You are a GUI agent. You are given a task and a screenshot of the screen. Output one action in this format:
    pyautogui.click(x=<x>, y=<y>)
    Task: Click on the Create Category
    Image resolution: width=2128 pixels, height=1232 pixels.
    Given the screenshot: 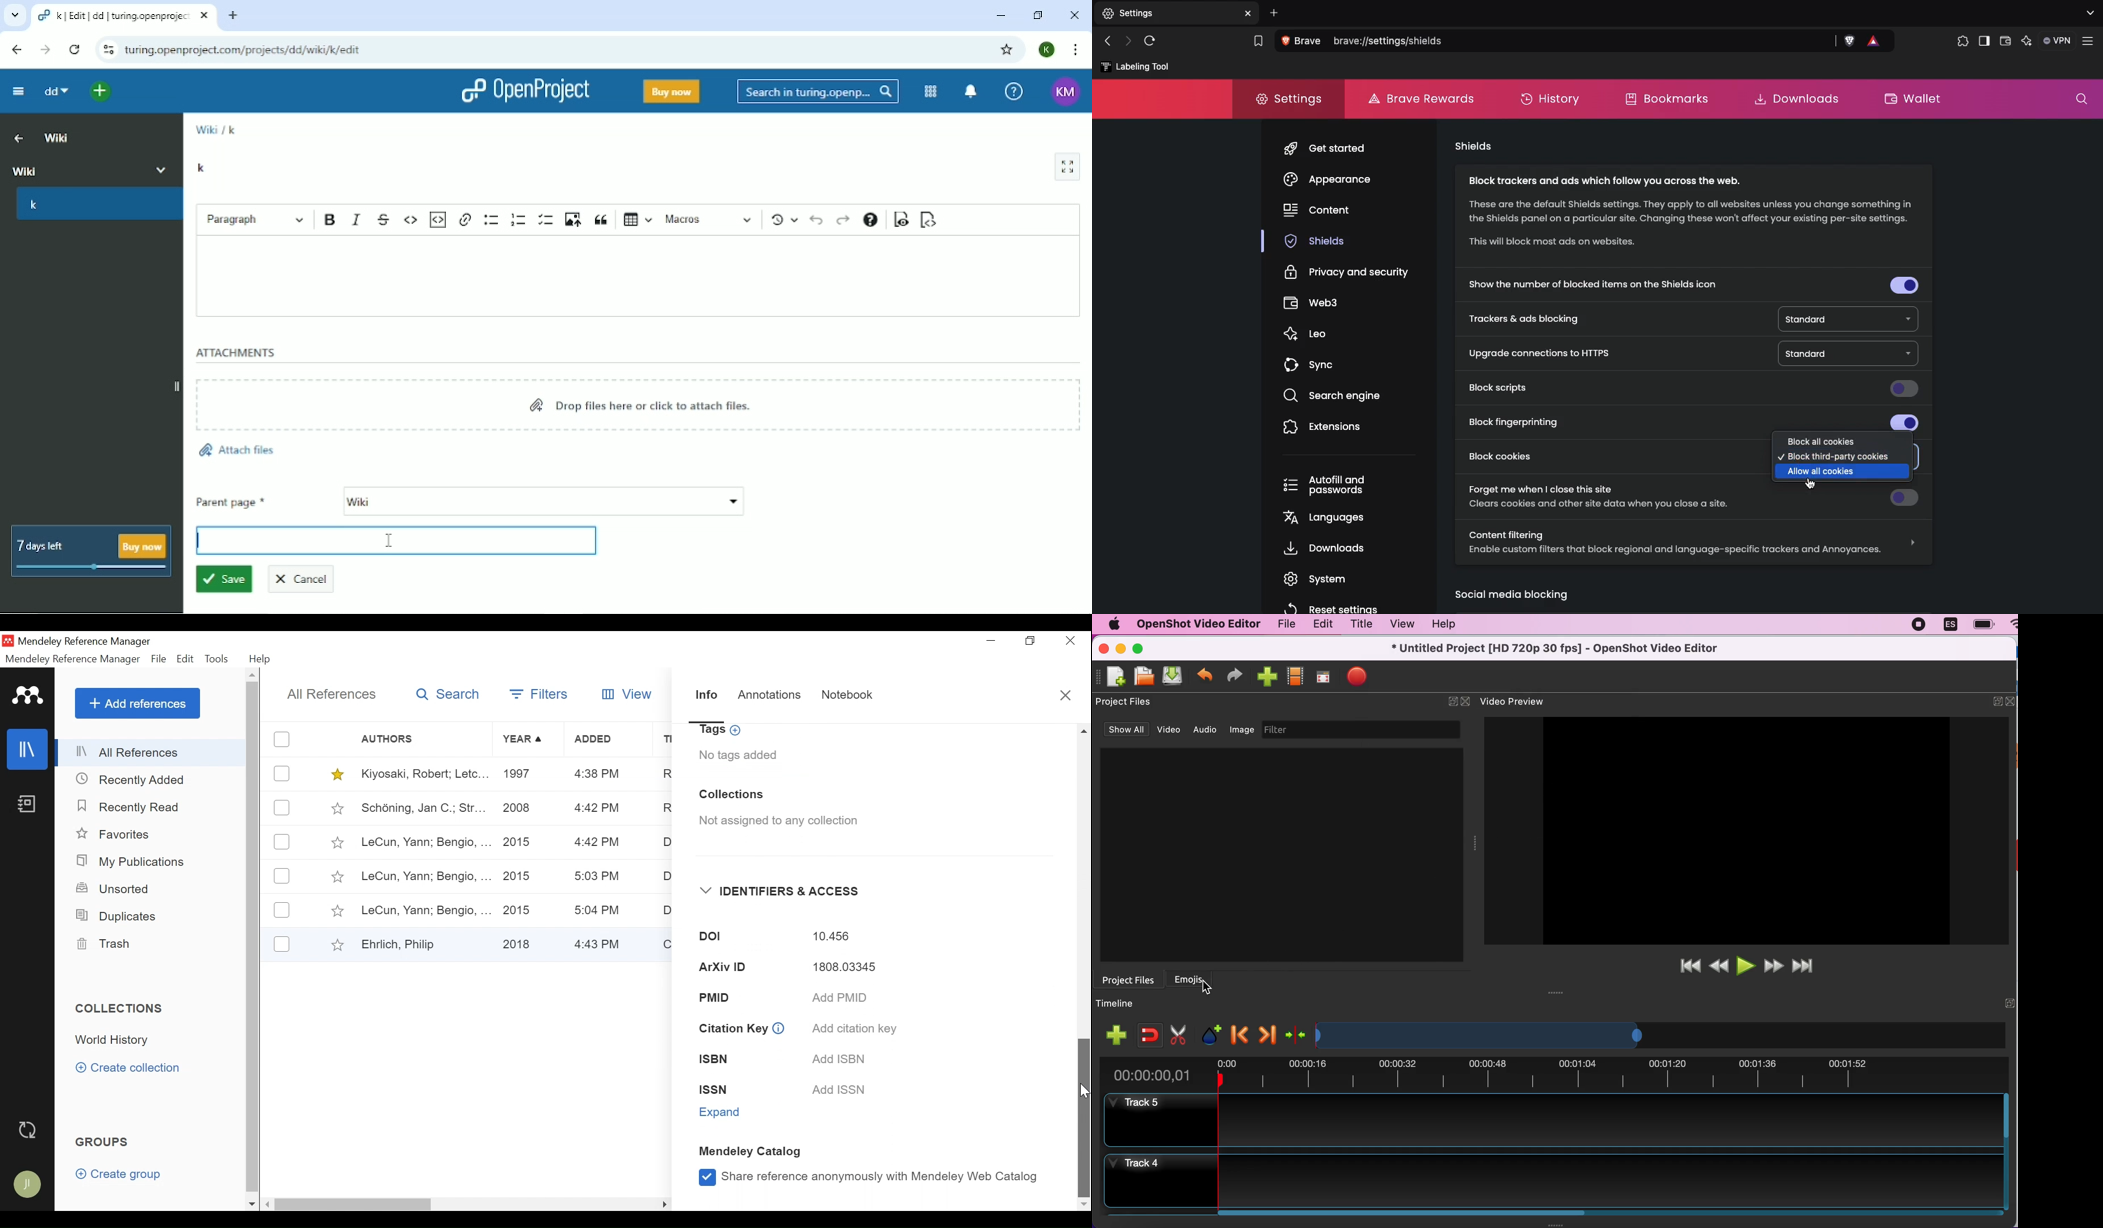 What is the action you would take?
    pyautogui.click(x=130, y=1068)
    